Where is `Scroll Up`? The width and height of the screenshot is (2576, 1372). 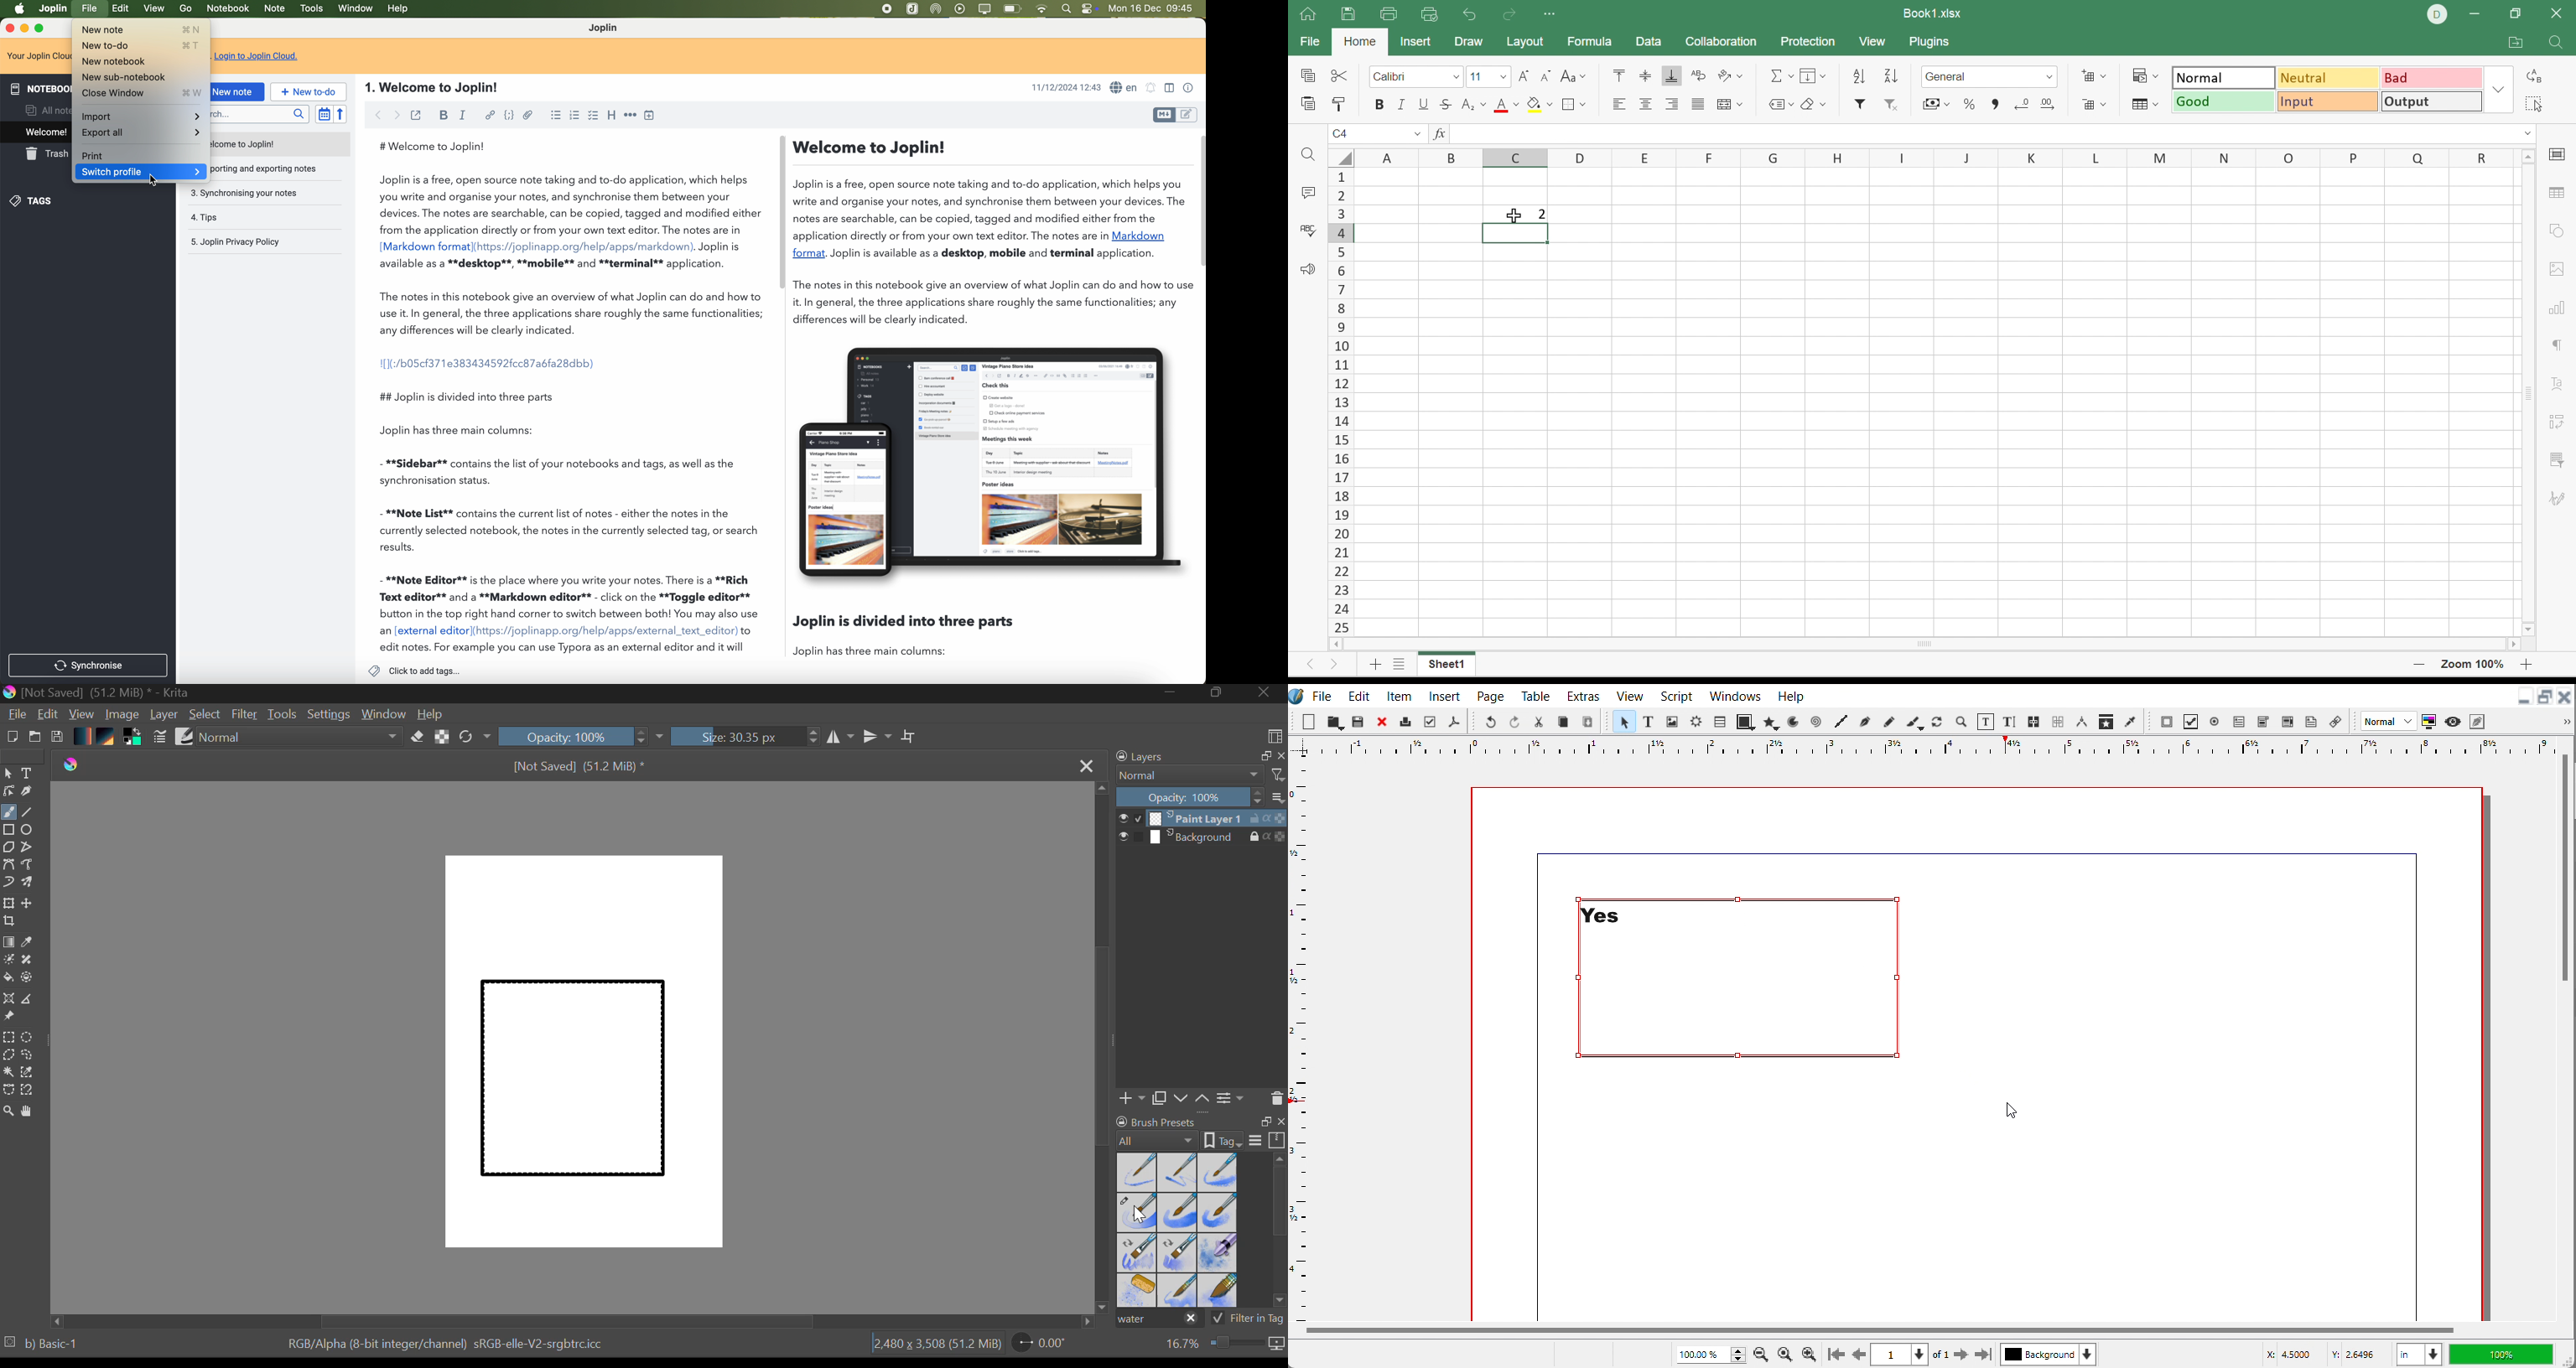 Scroll Up is located at coordinates (2530, 159).